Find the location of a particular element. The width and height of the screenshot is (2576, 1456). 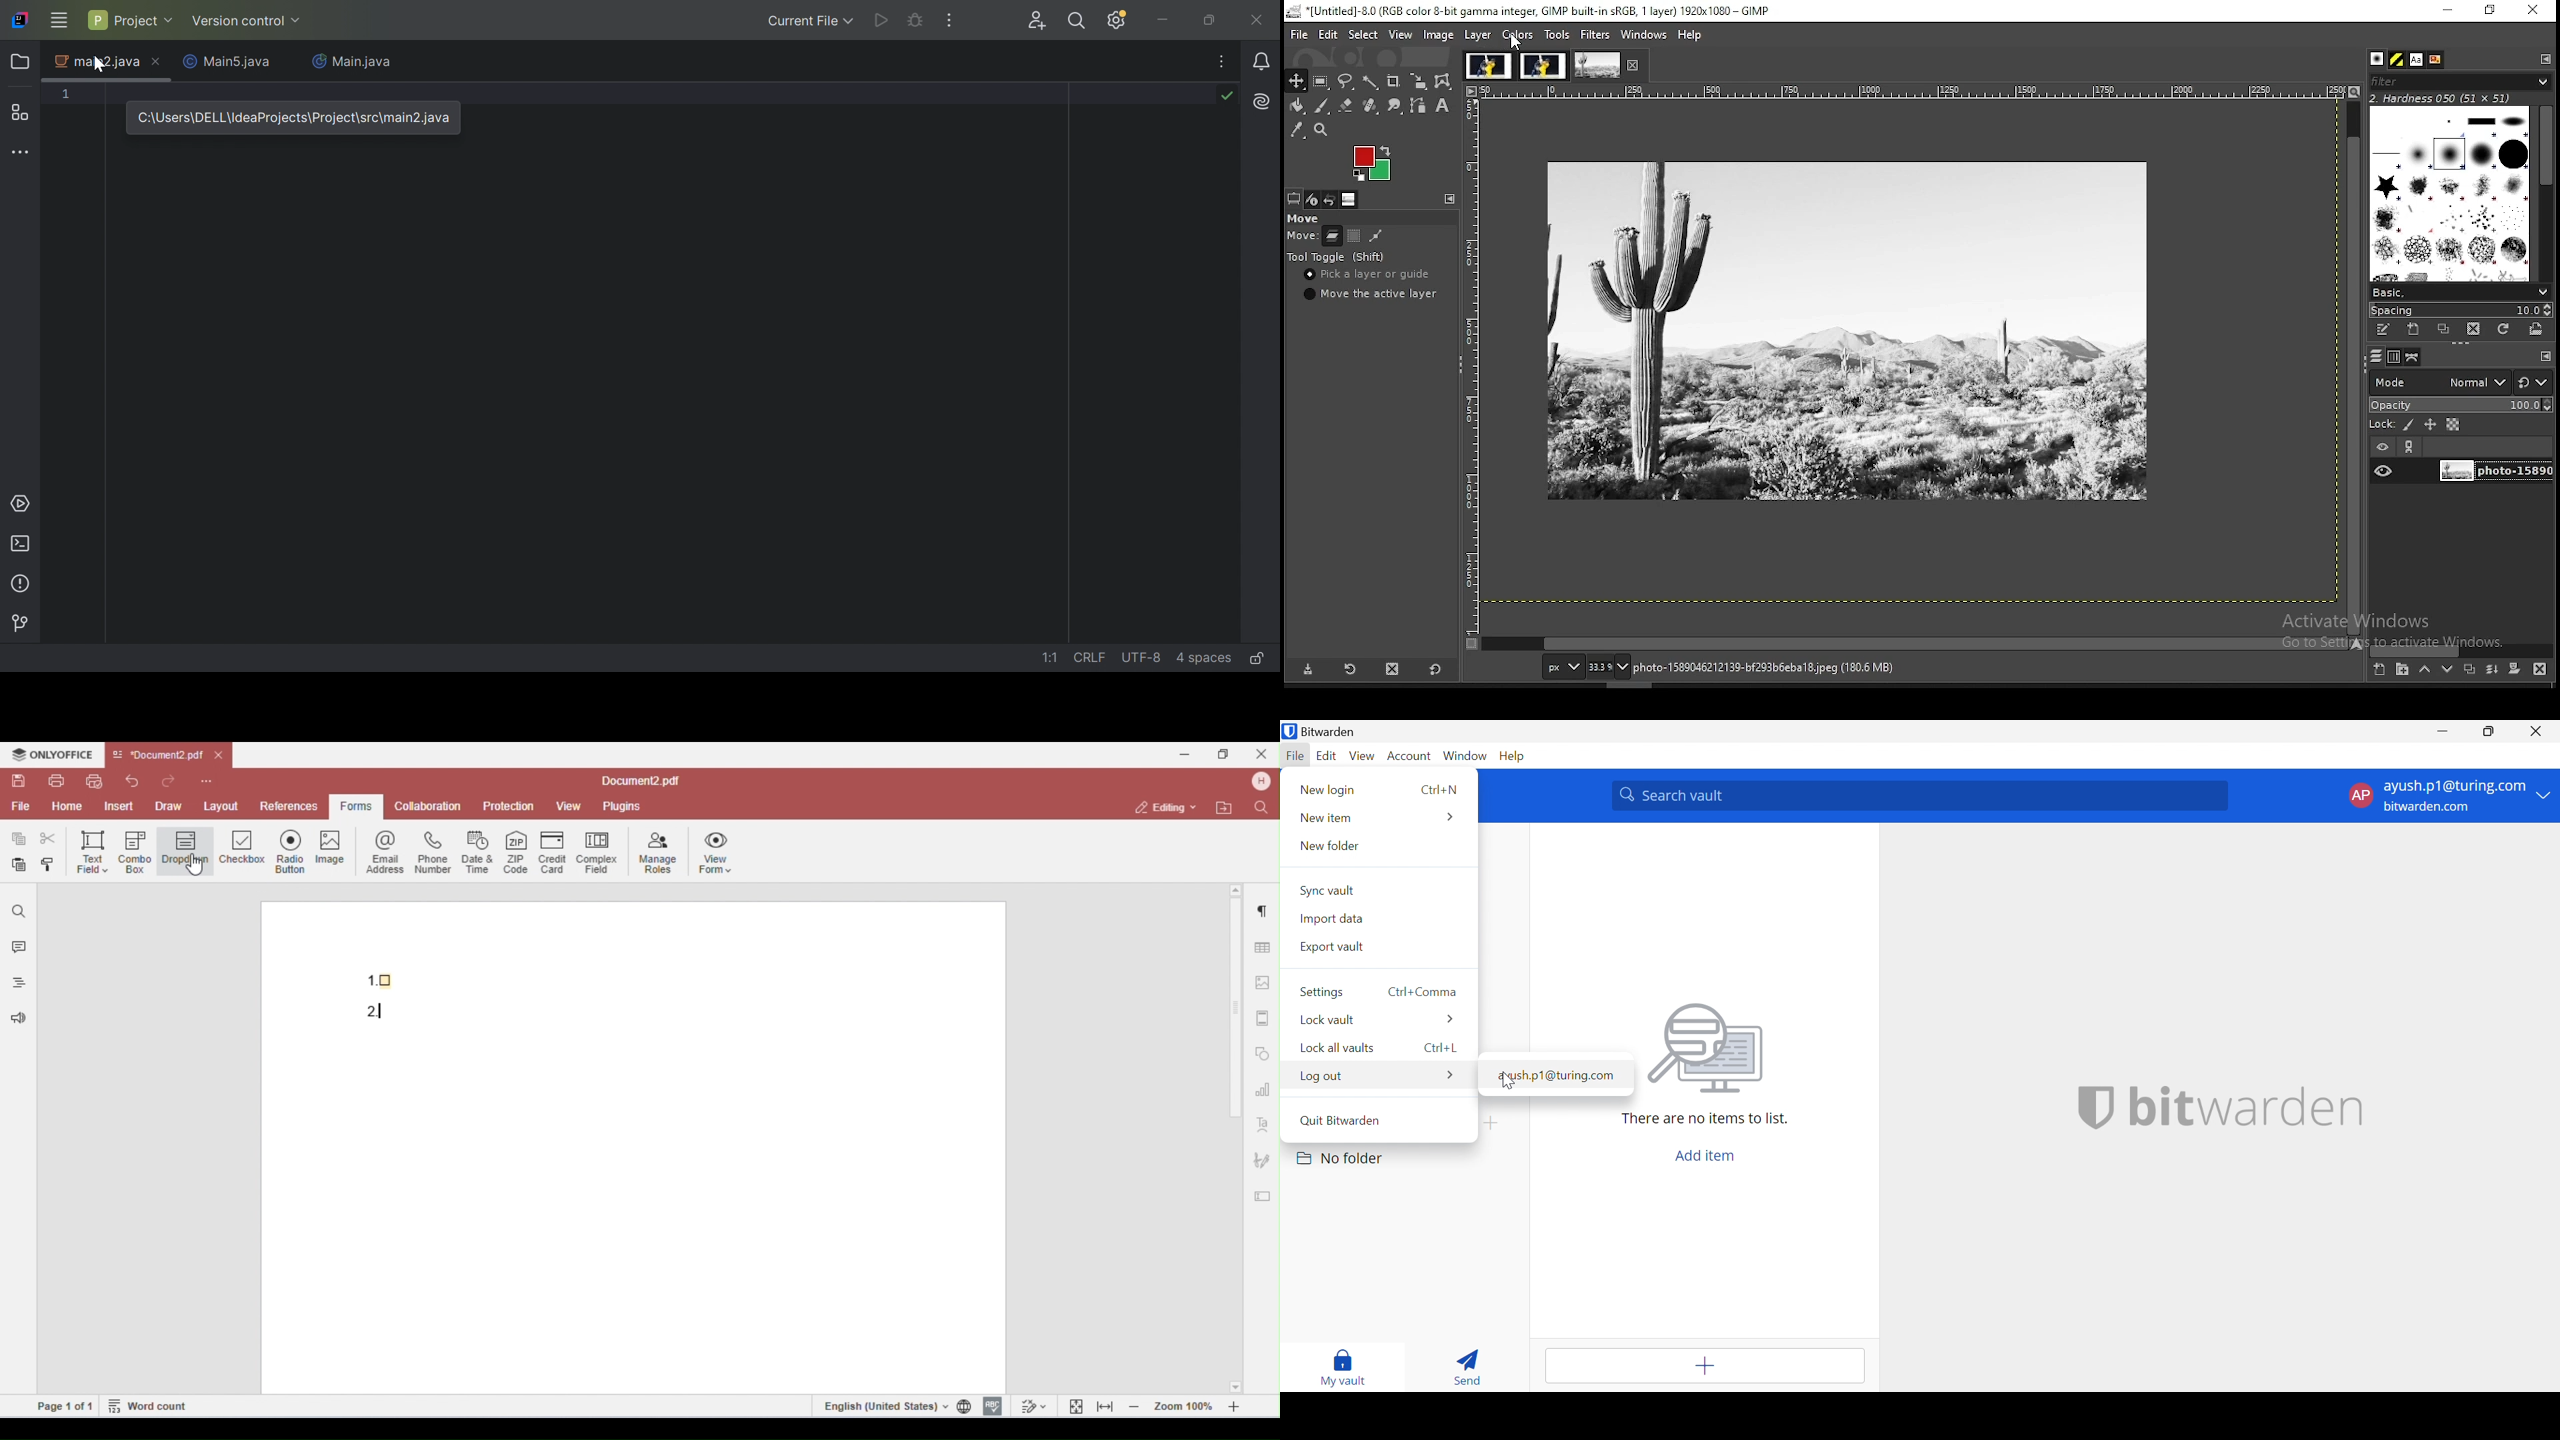

undo history is located at coordinates (1332, 200).